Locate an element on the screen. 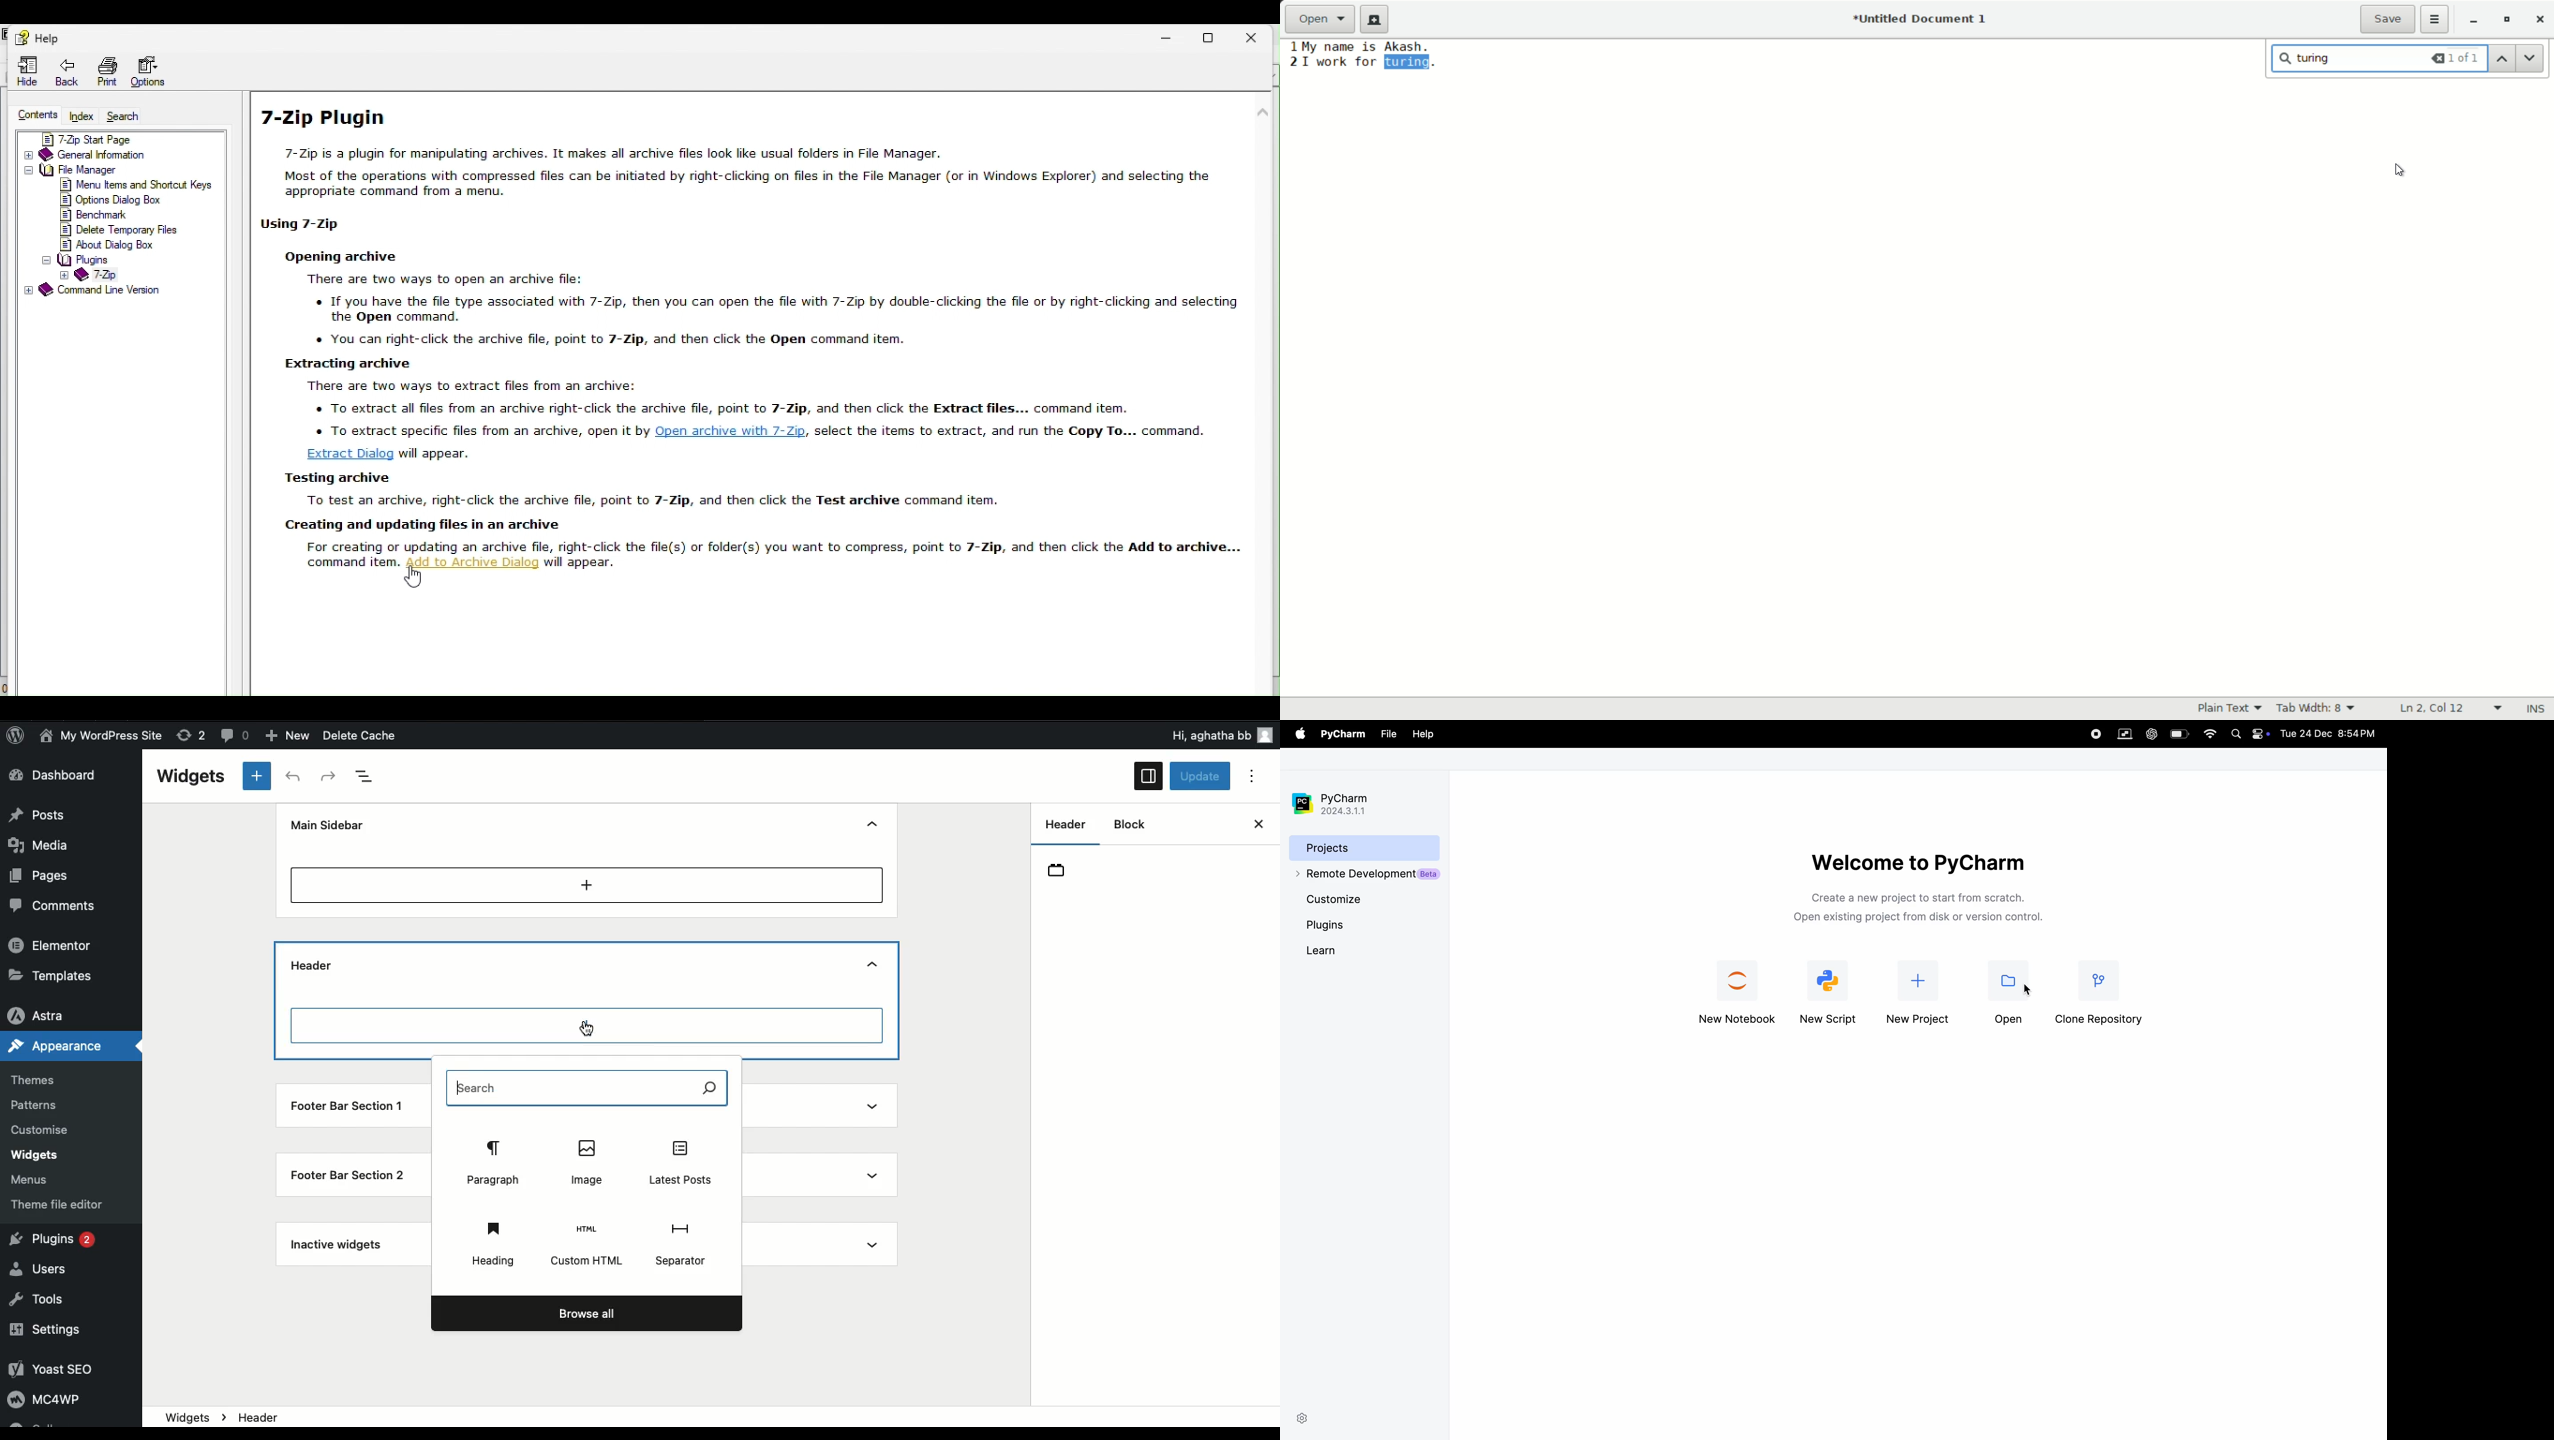 The width and height of the screenshot is (2576, 1456). Browse all is located at coordinates (585, 1314).